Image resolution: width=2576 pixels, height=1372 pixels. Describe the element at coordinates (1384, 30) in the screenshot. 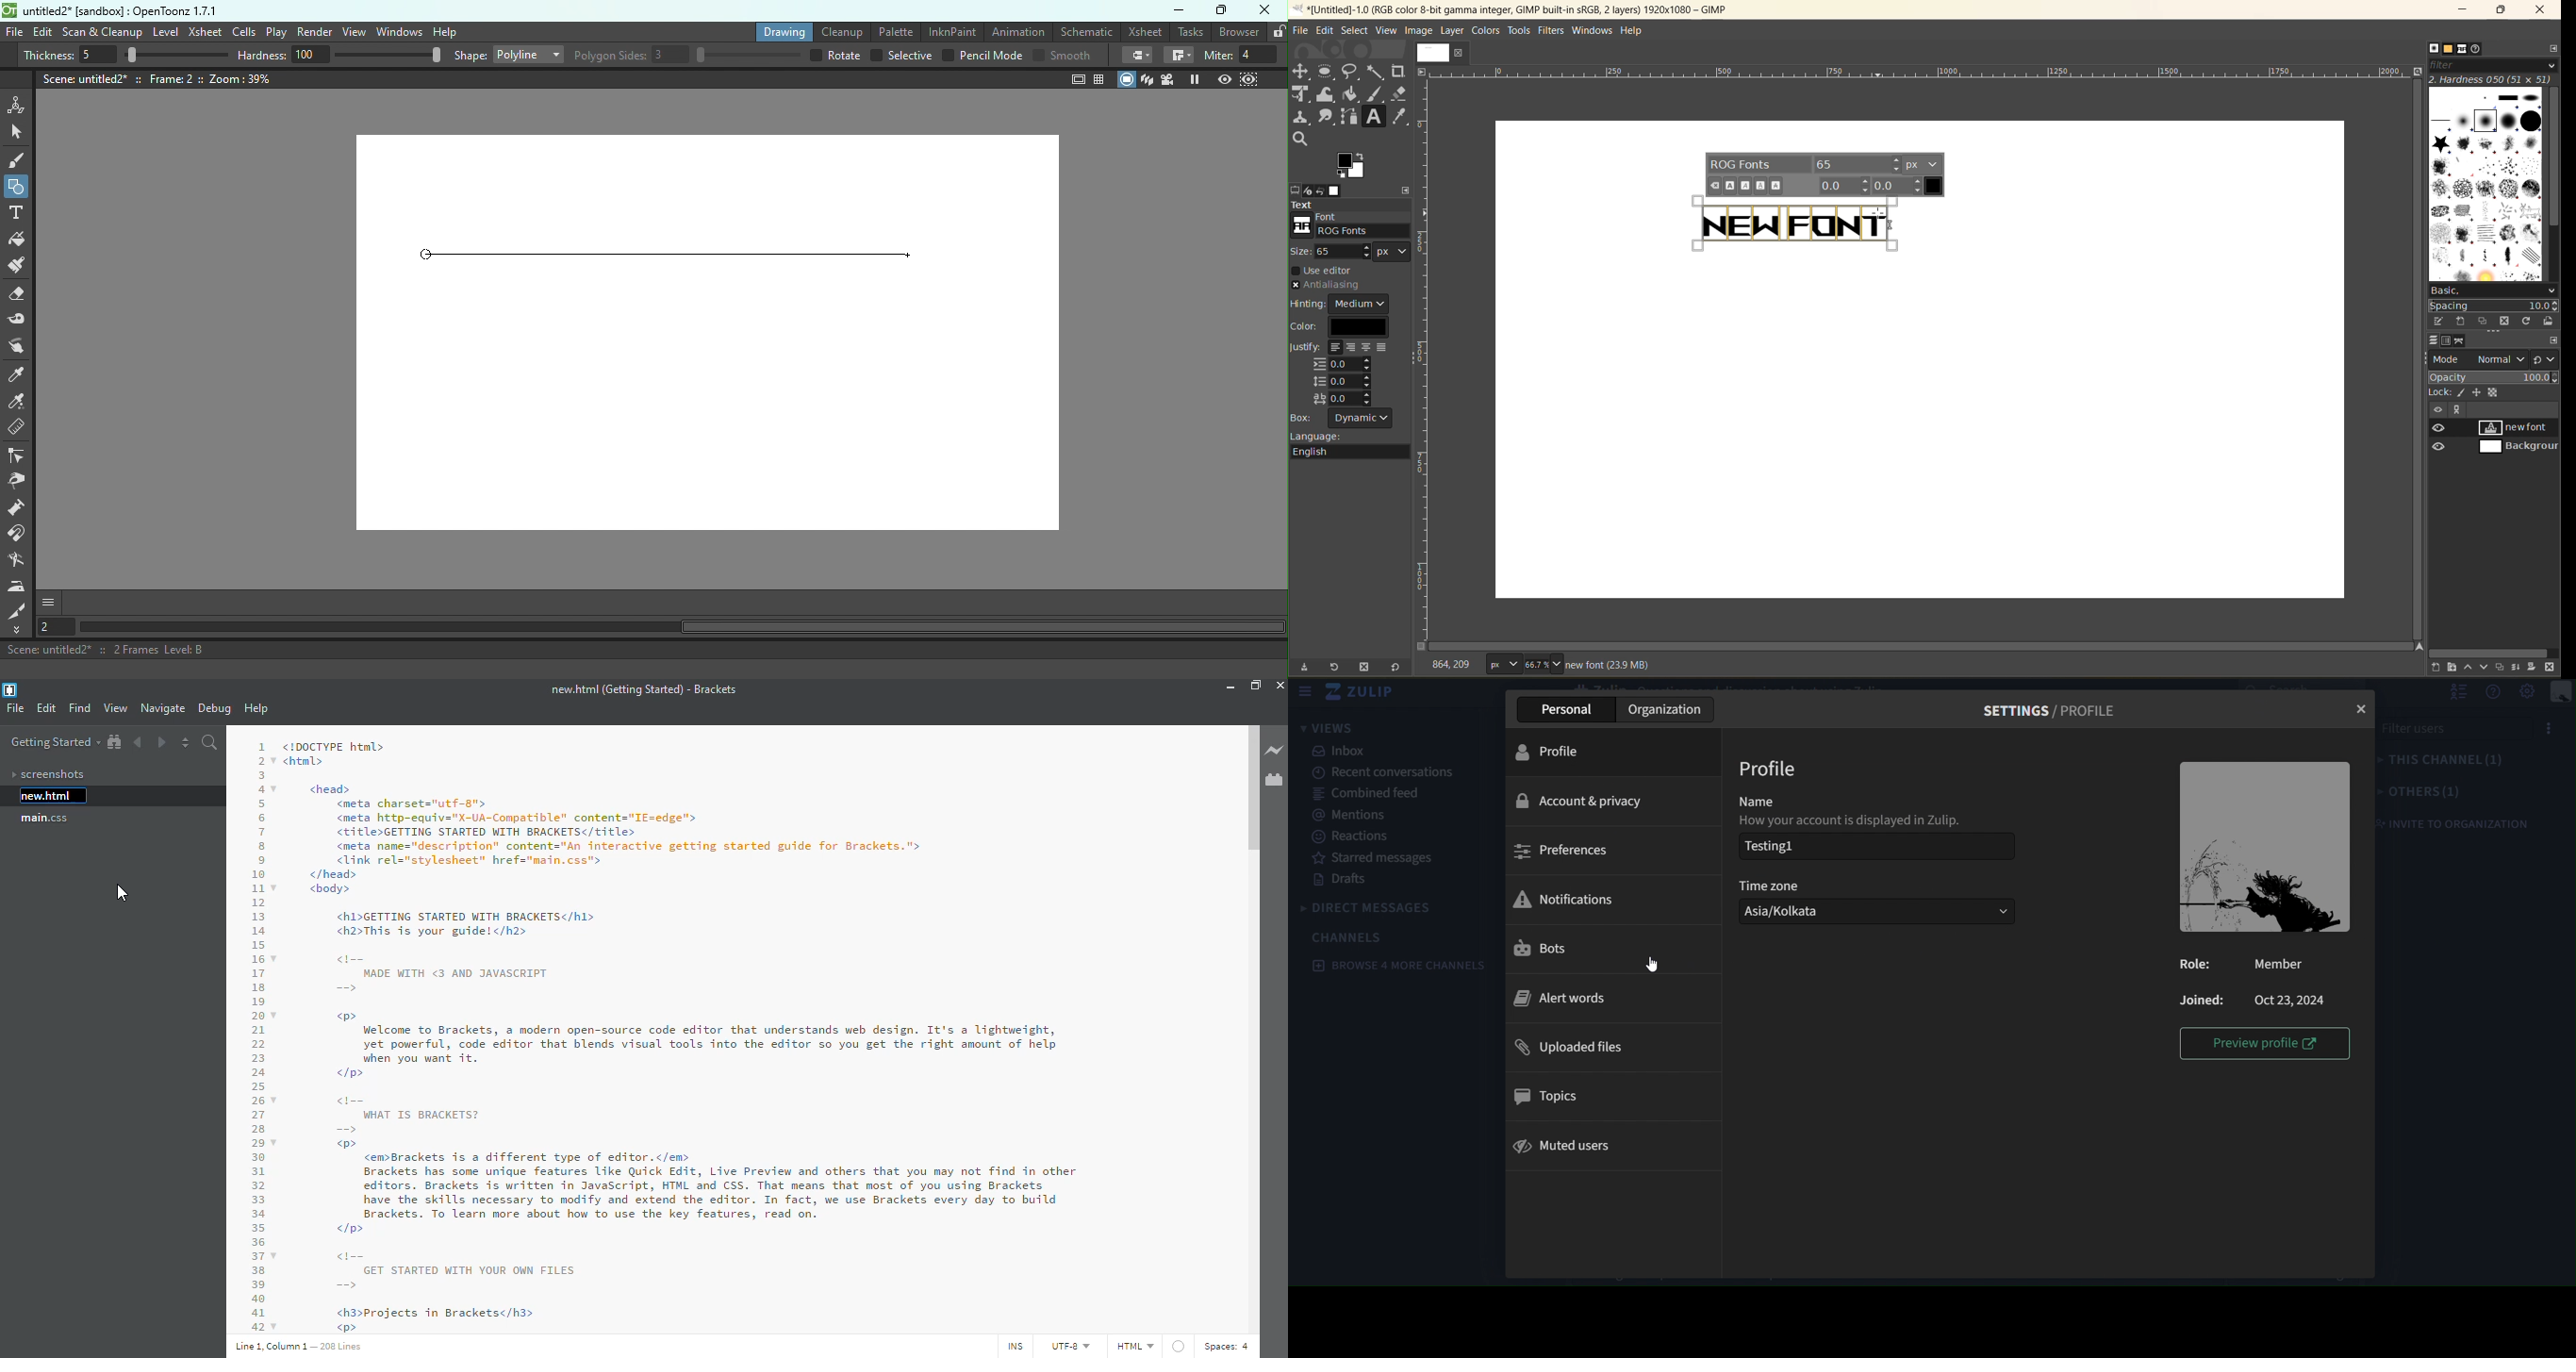

I see `view` at that location.